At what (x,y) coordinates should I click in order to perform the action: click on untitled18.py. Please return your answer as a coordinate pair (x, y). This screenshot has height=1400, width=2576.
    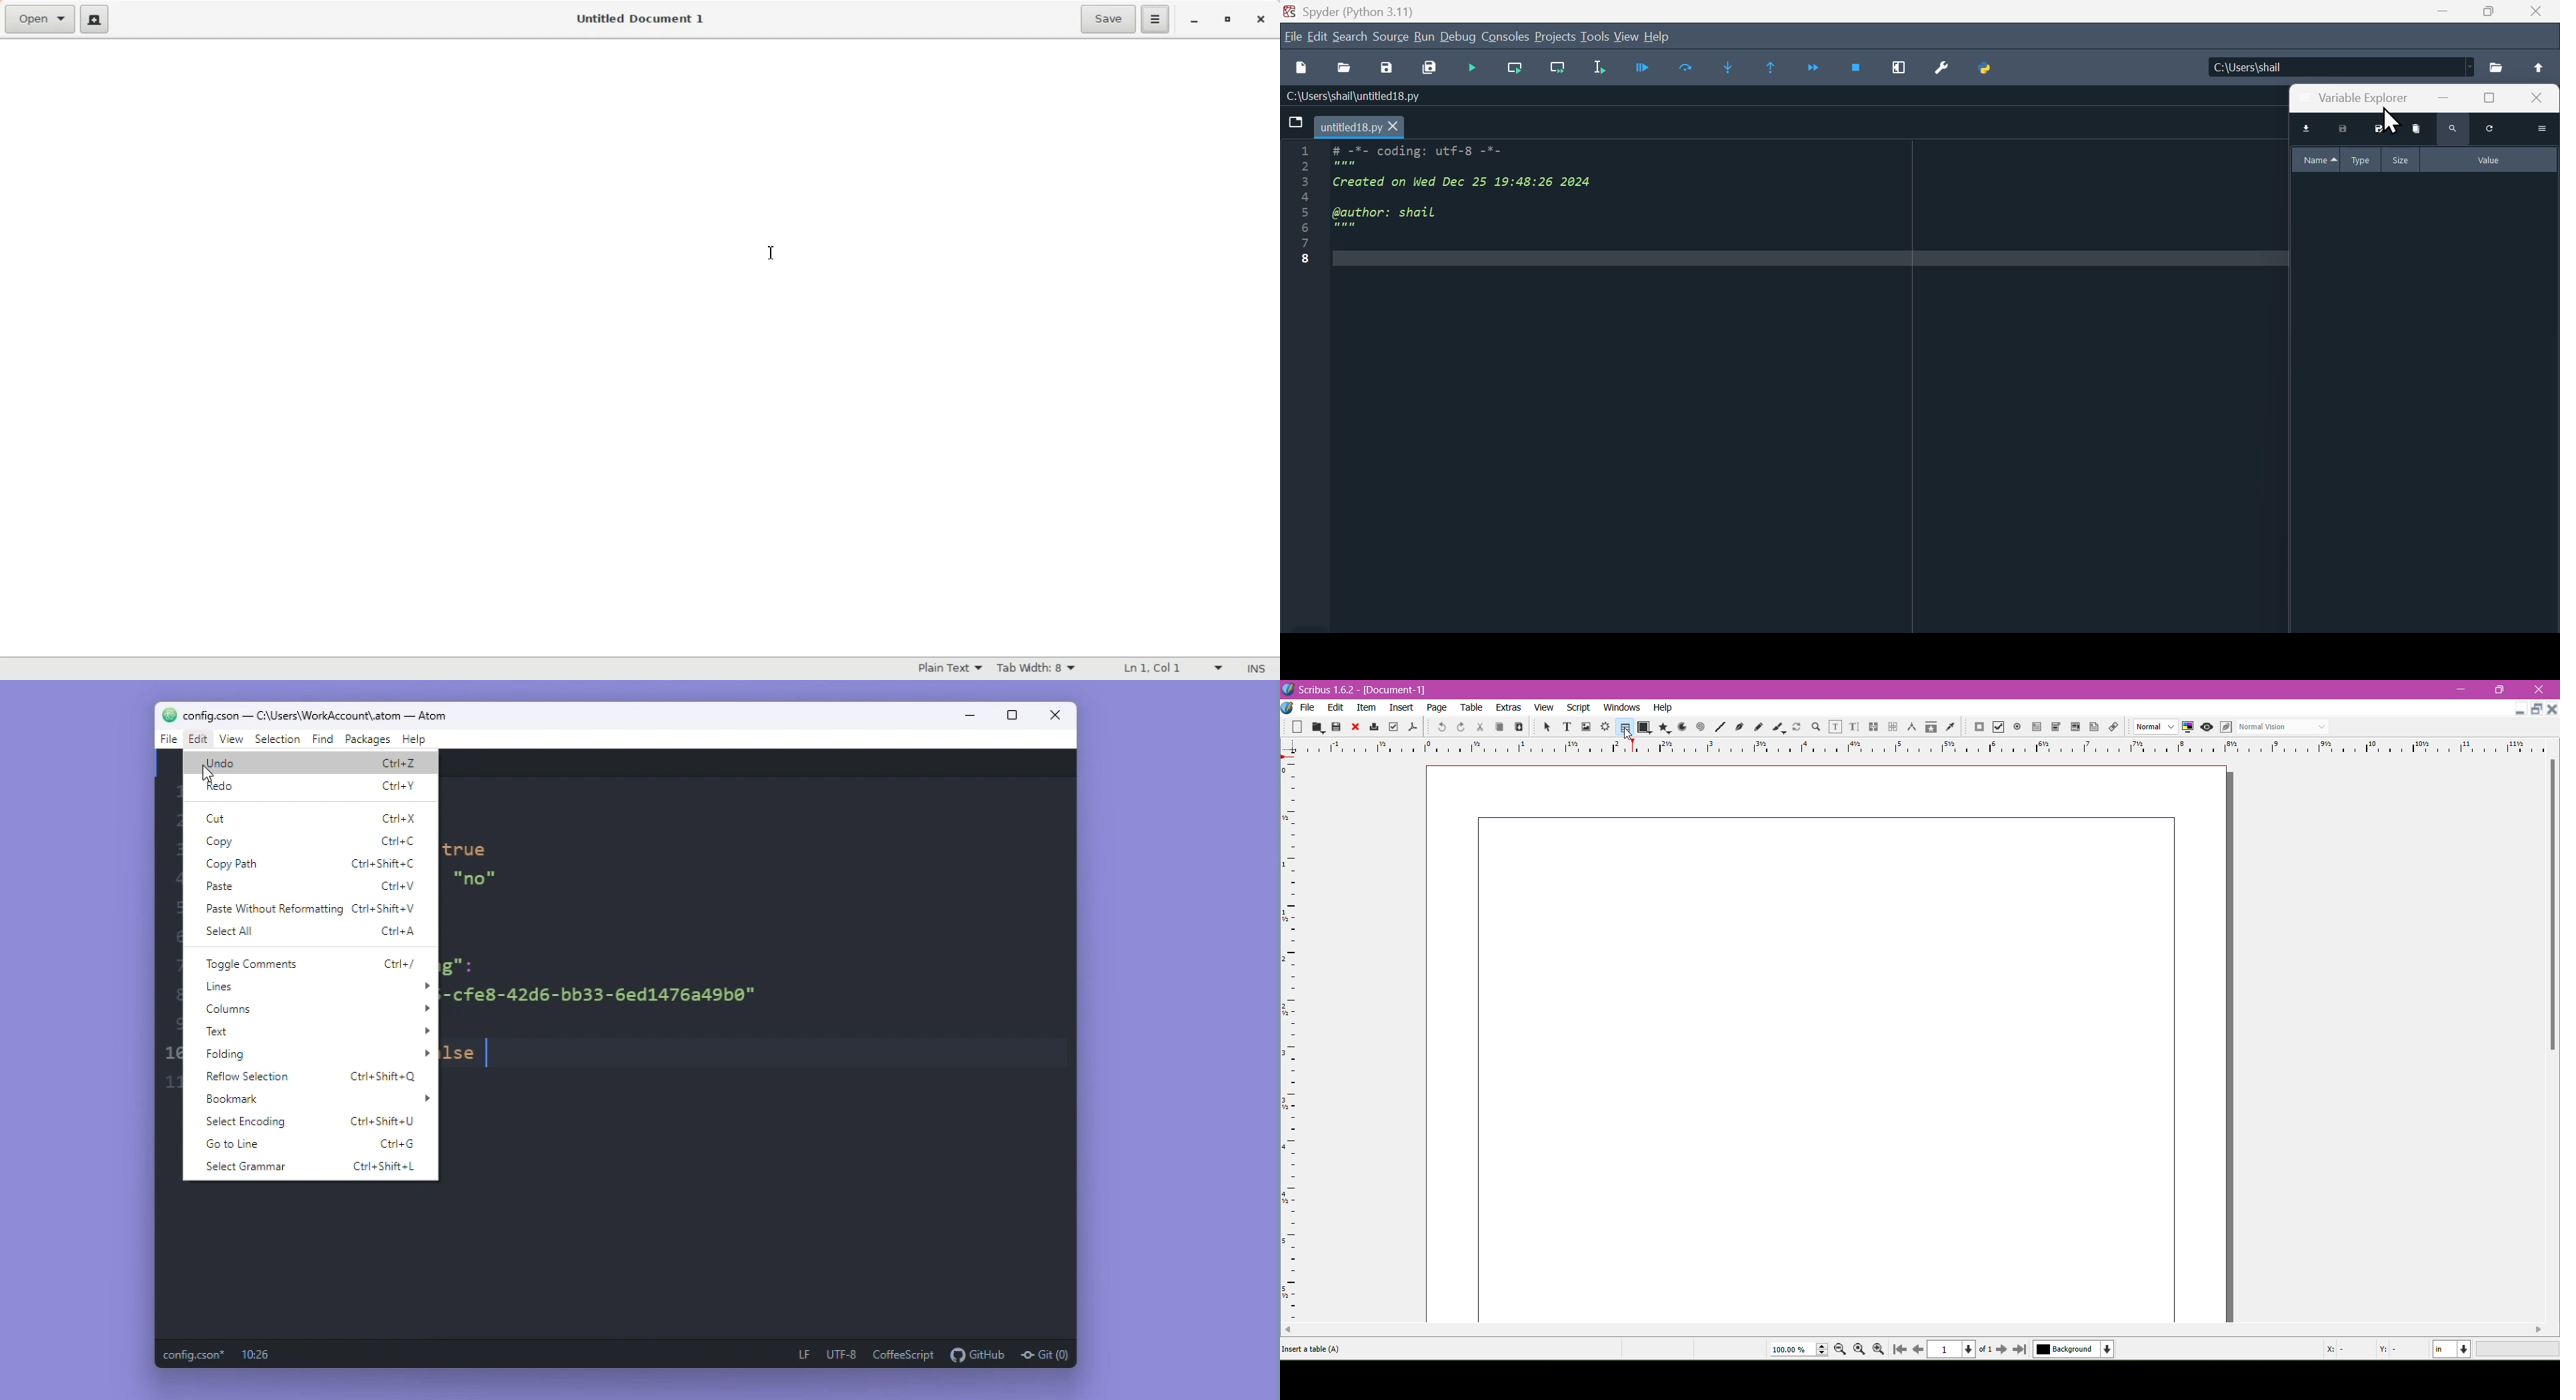
    Looking at the image, I should click on (1359, 129).